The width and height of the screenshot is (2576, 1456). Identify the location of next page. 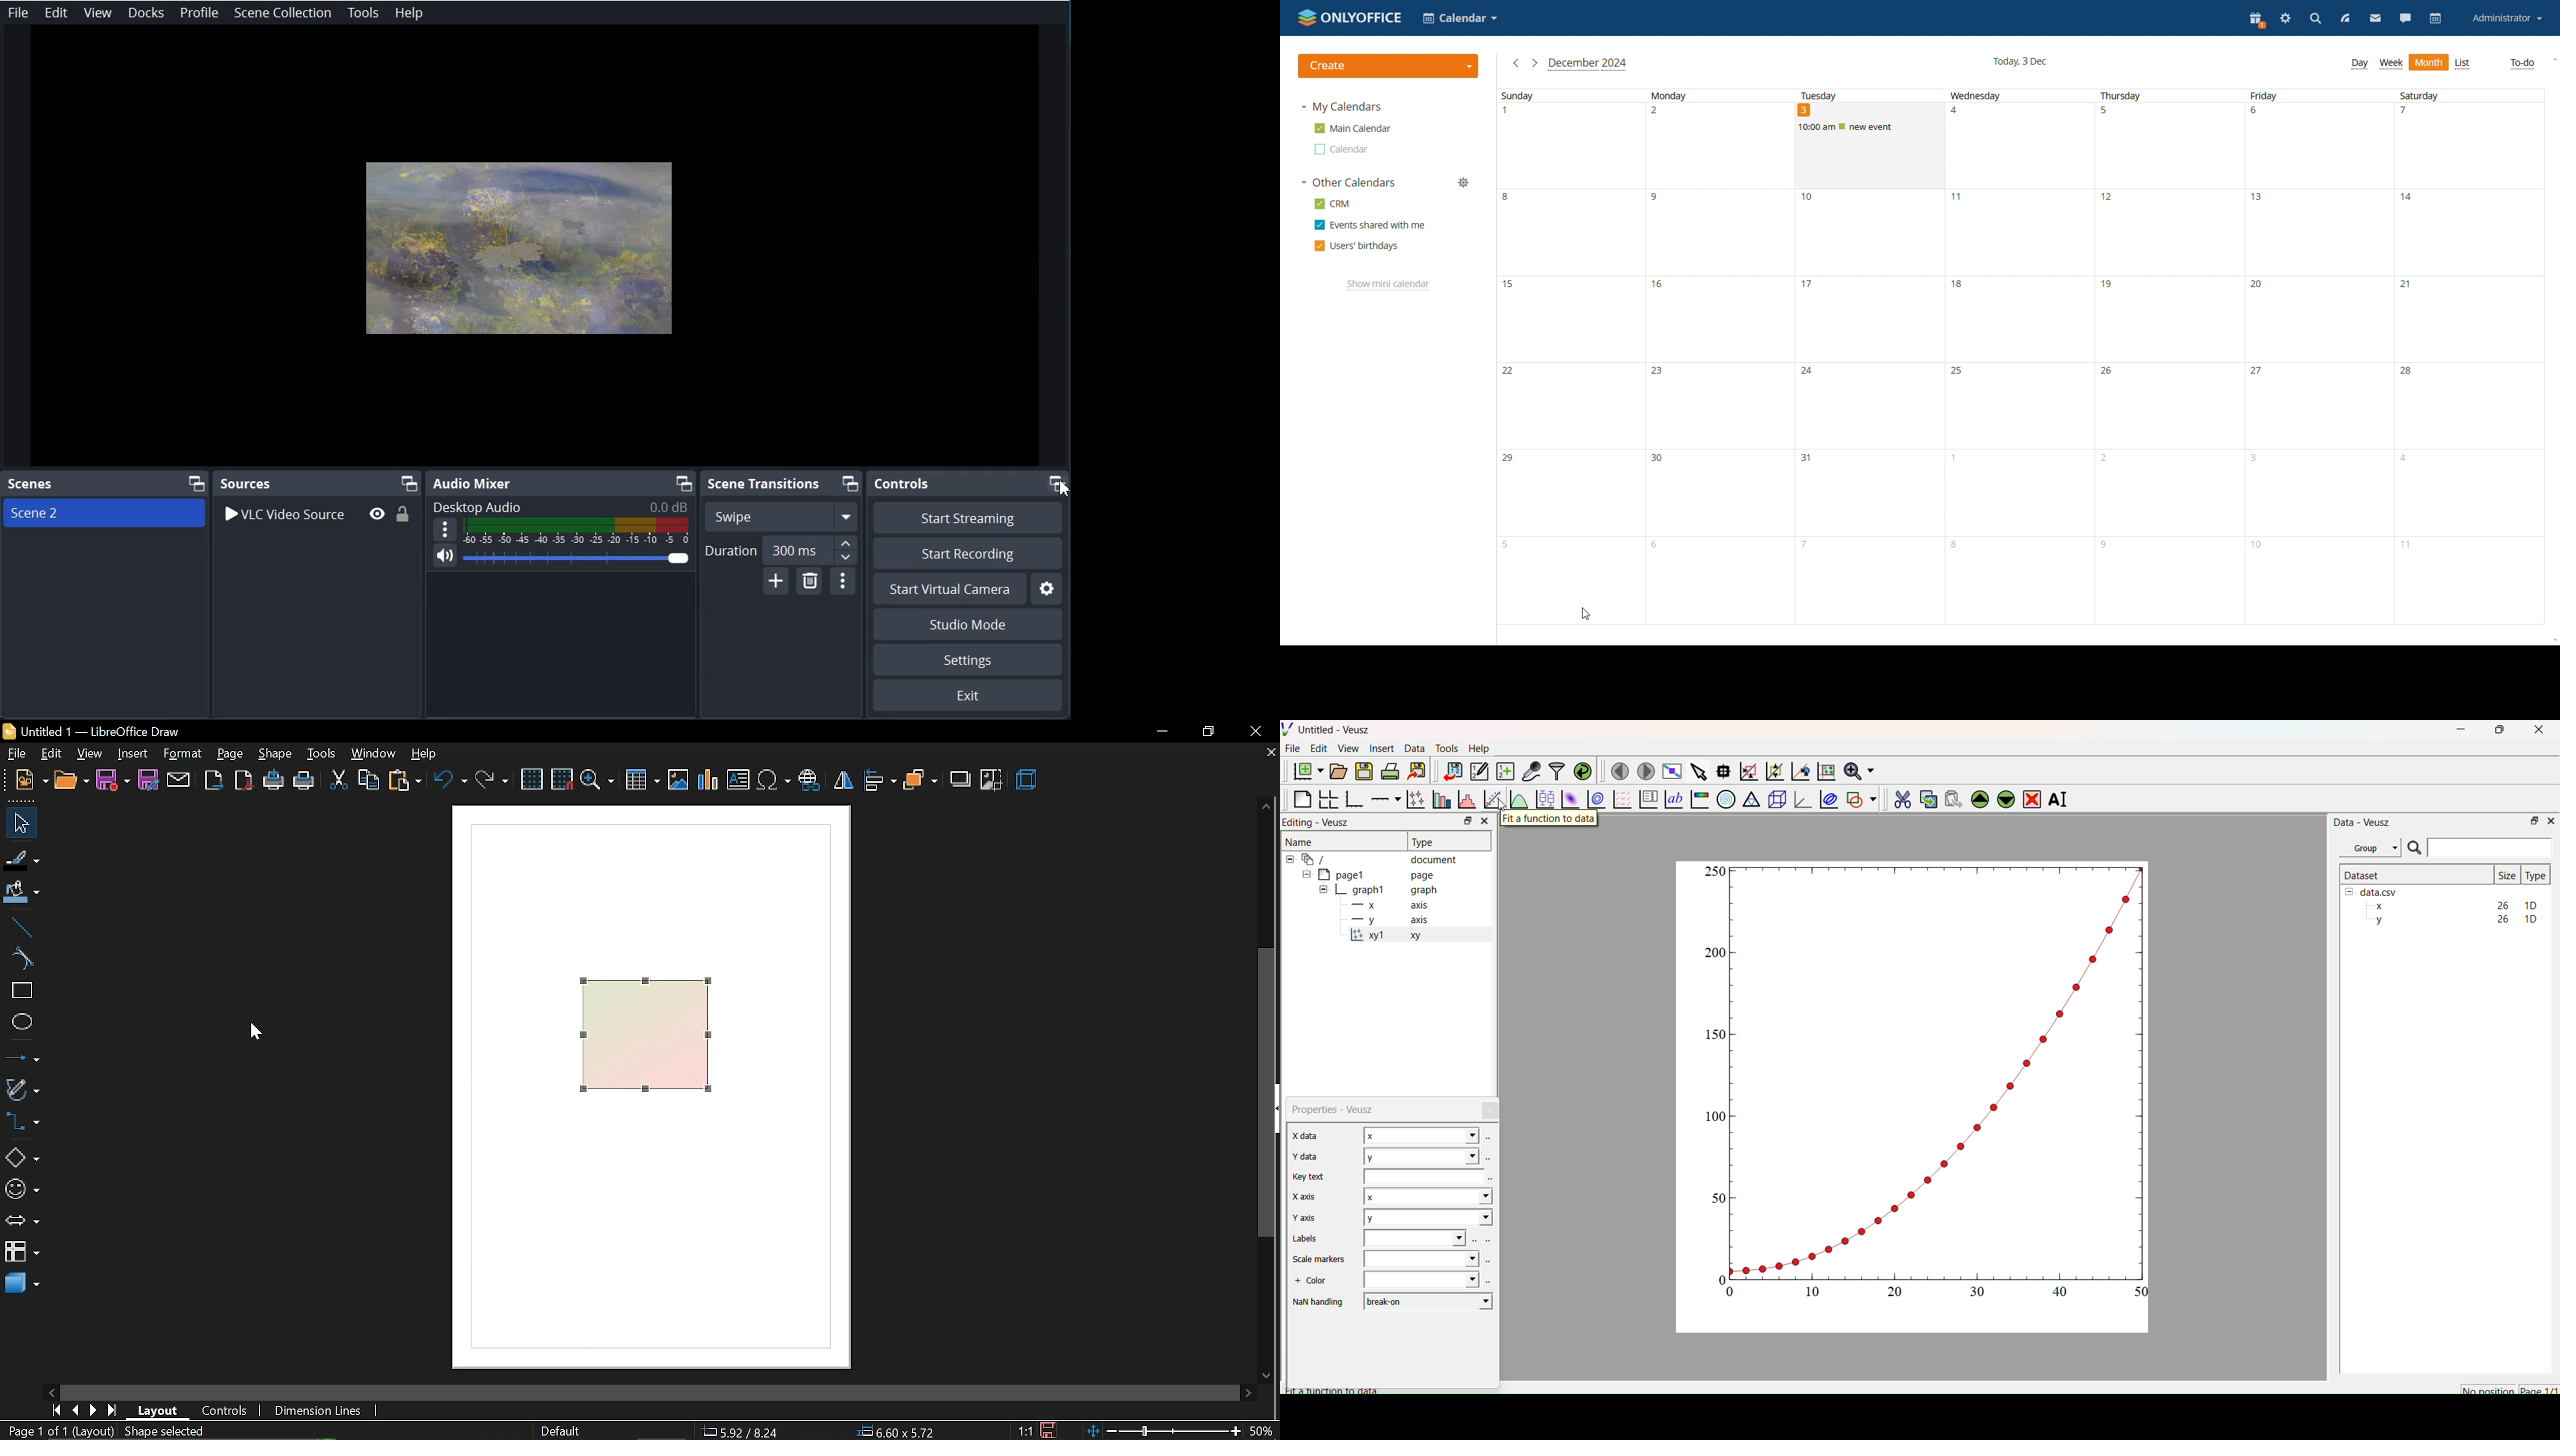
(94, 1409).